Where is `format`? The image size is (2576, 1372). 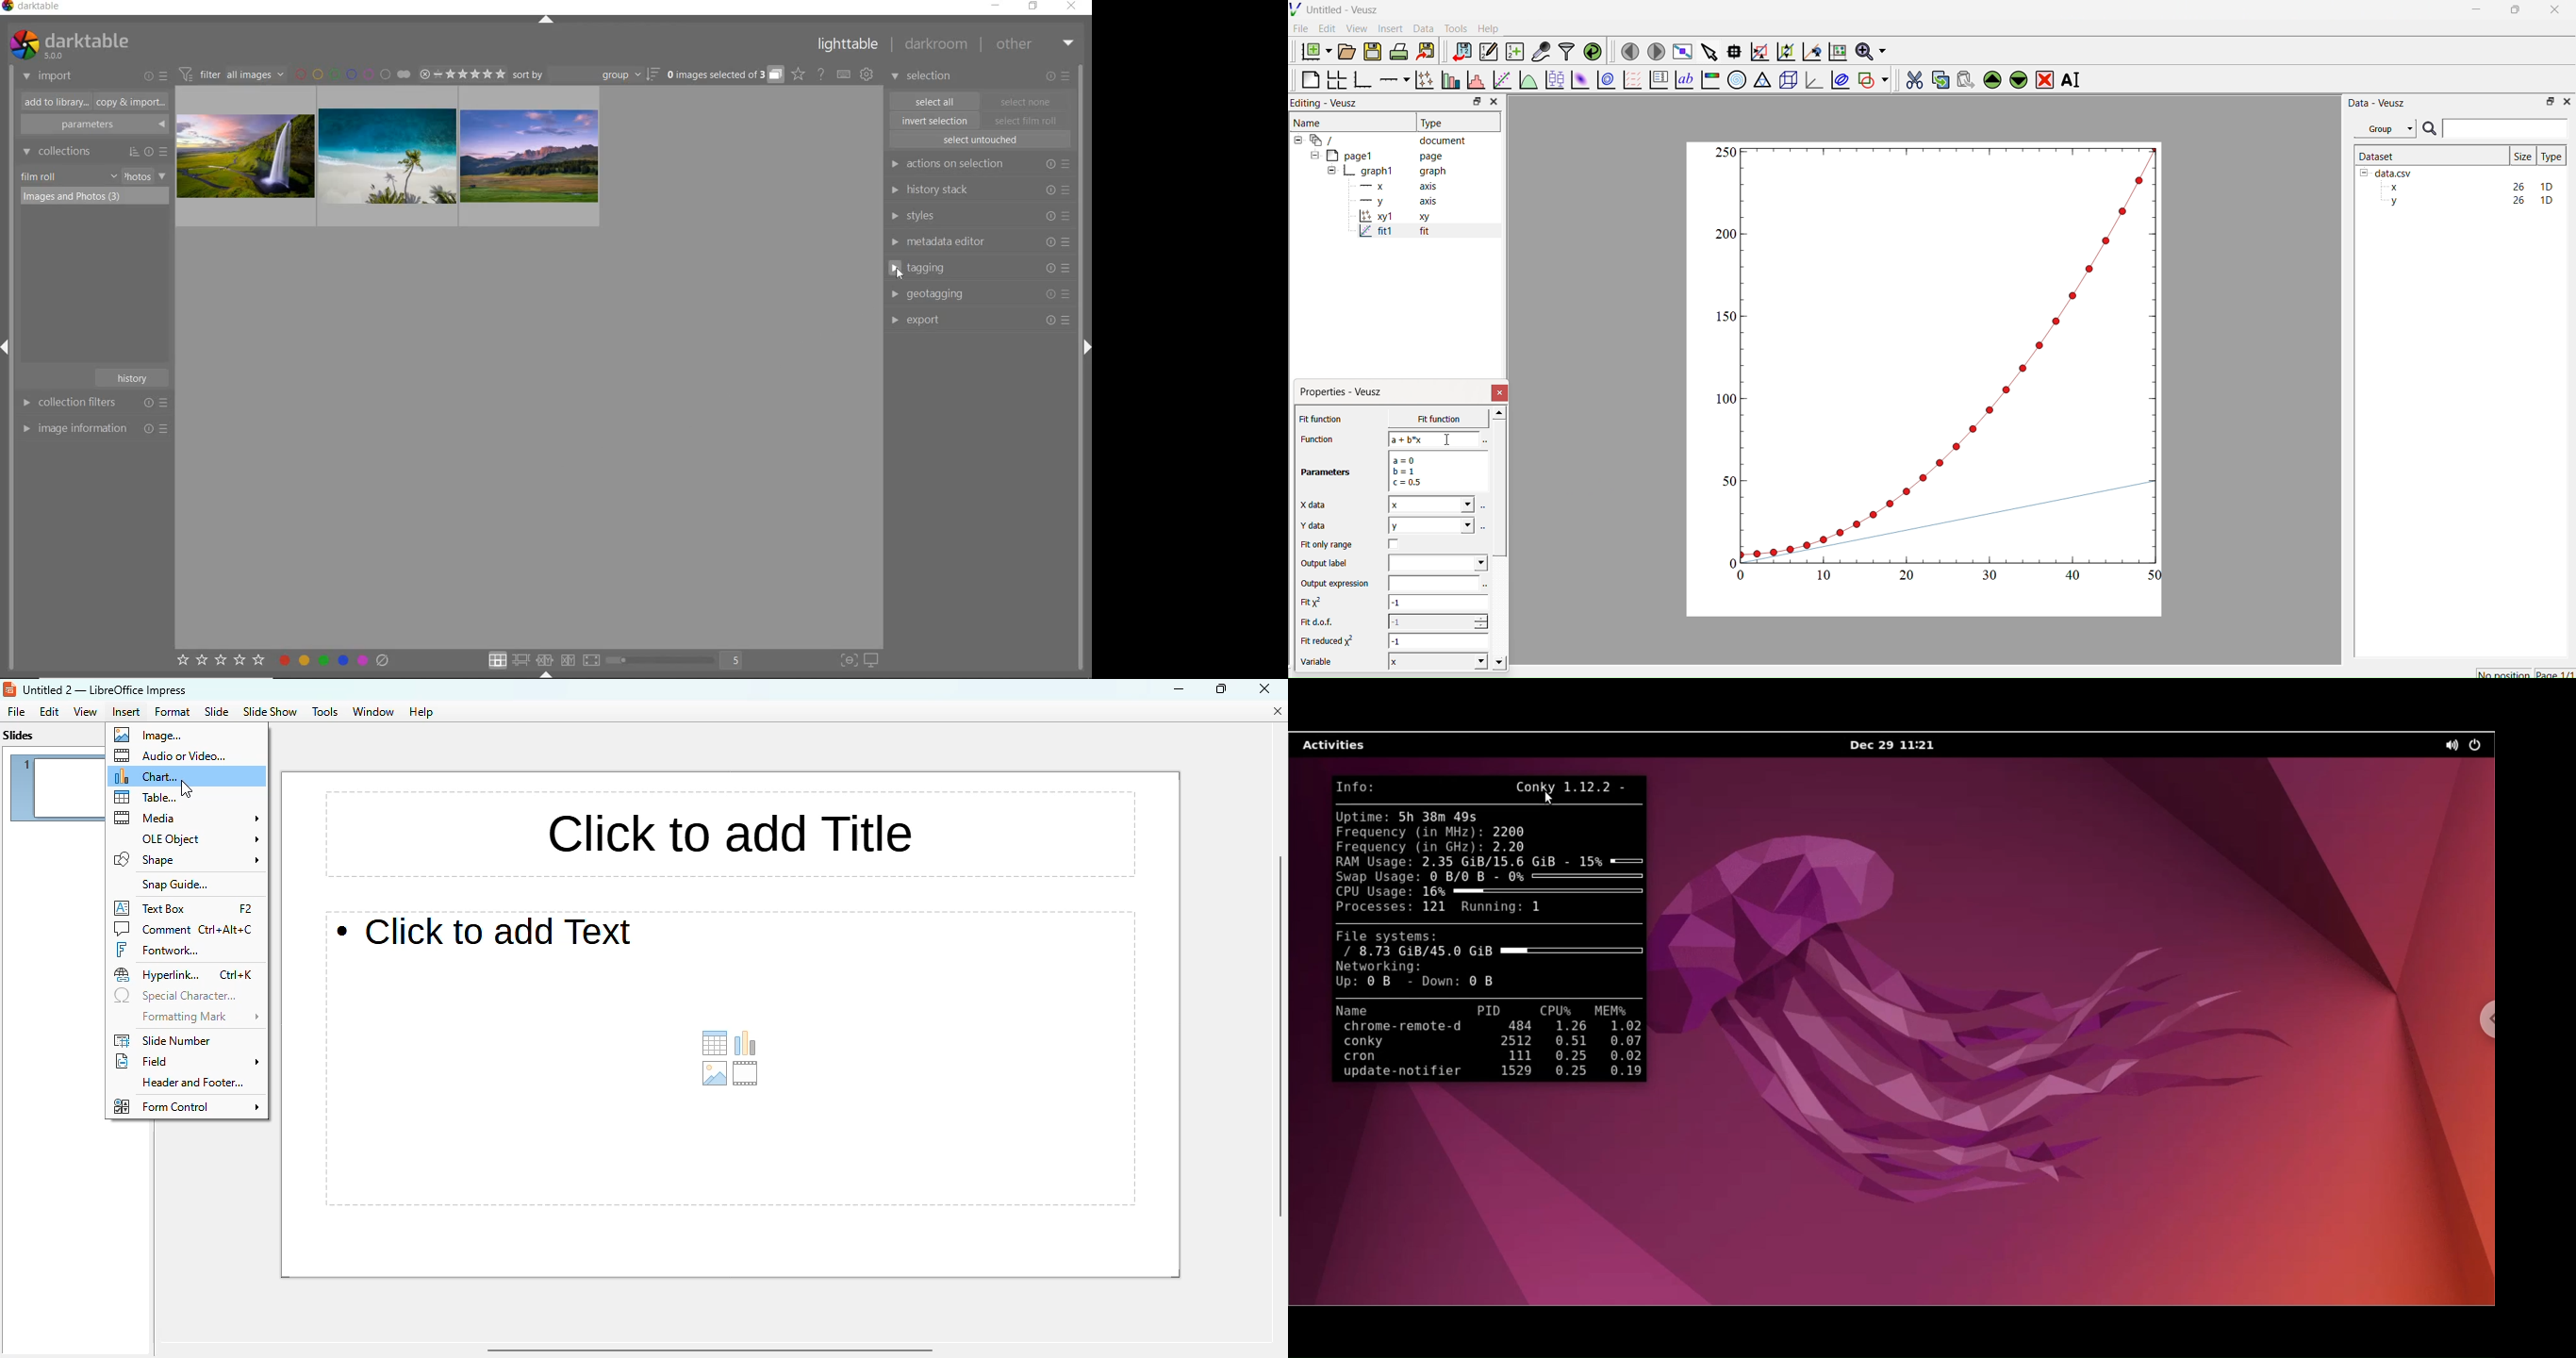 format is located at coordinates (173, 711).